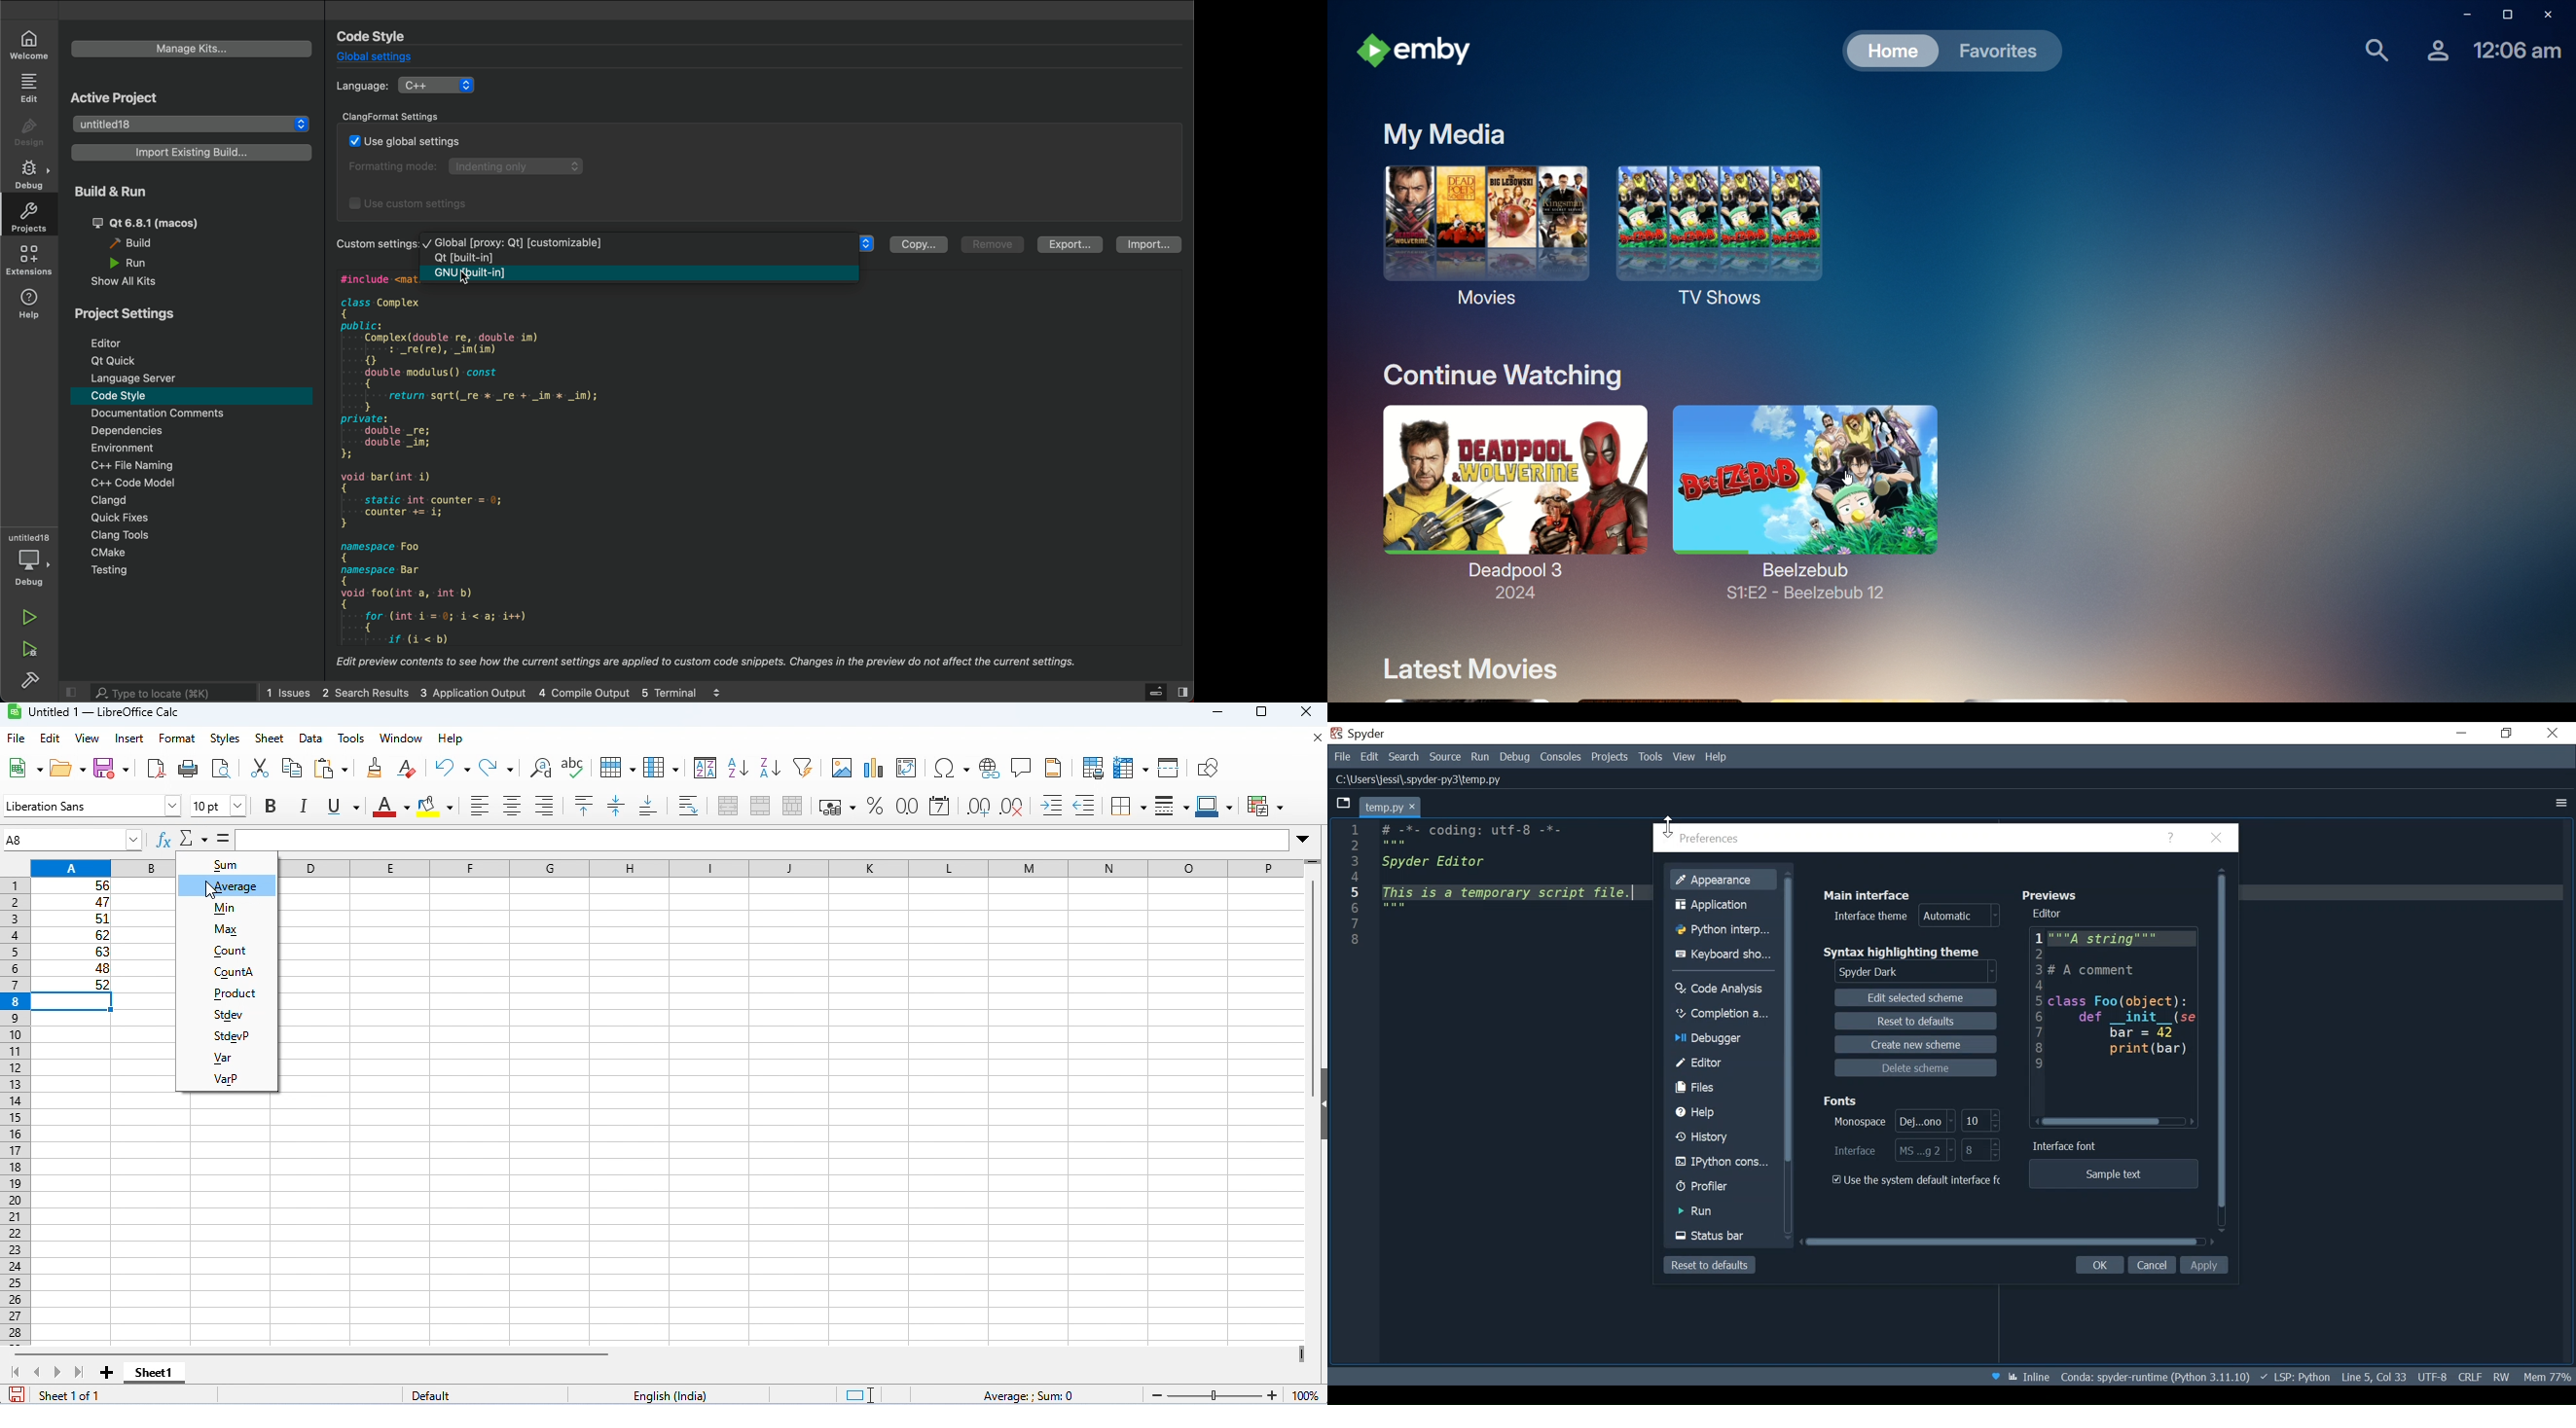 The width and height of the screenshot is (2576, 1428). Describe the element at coordinates (1217, 806) in the screenshot. I see `border color` at that location.